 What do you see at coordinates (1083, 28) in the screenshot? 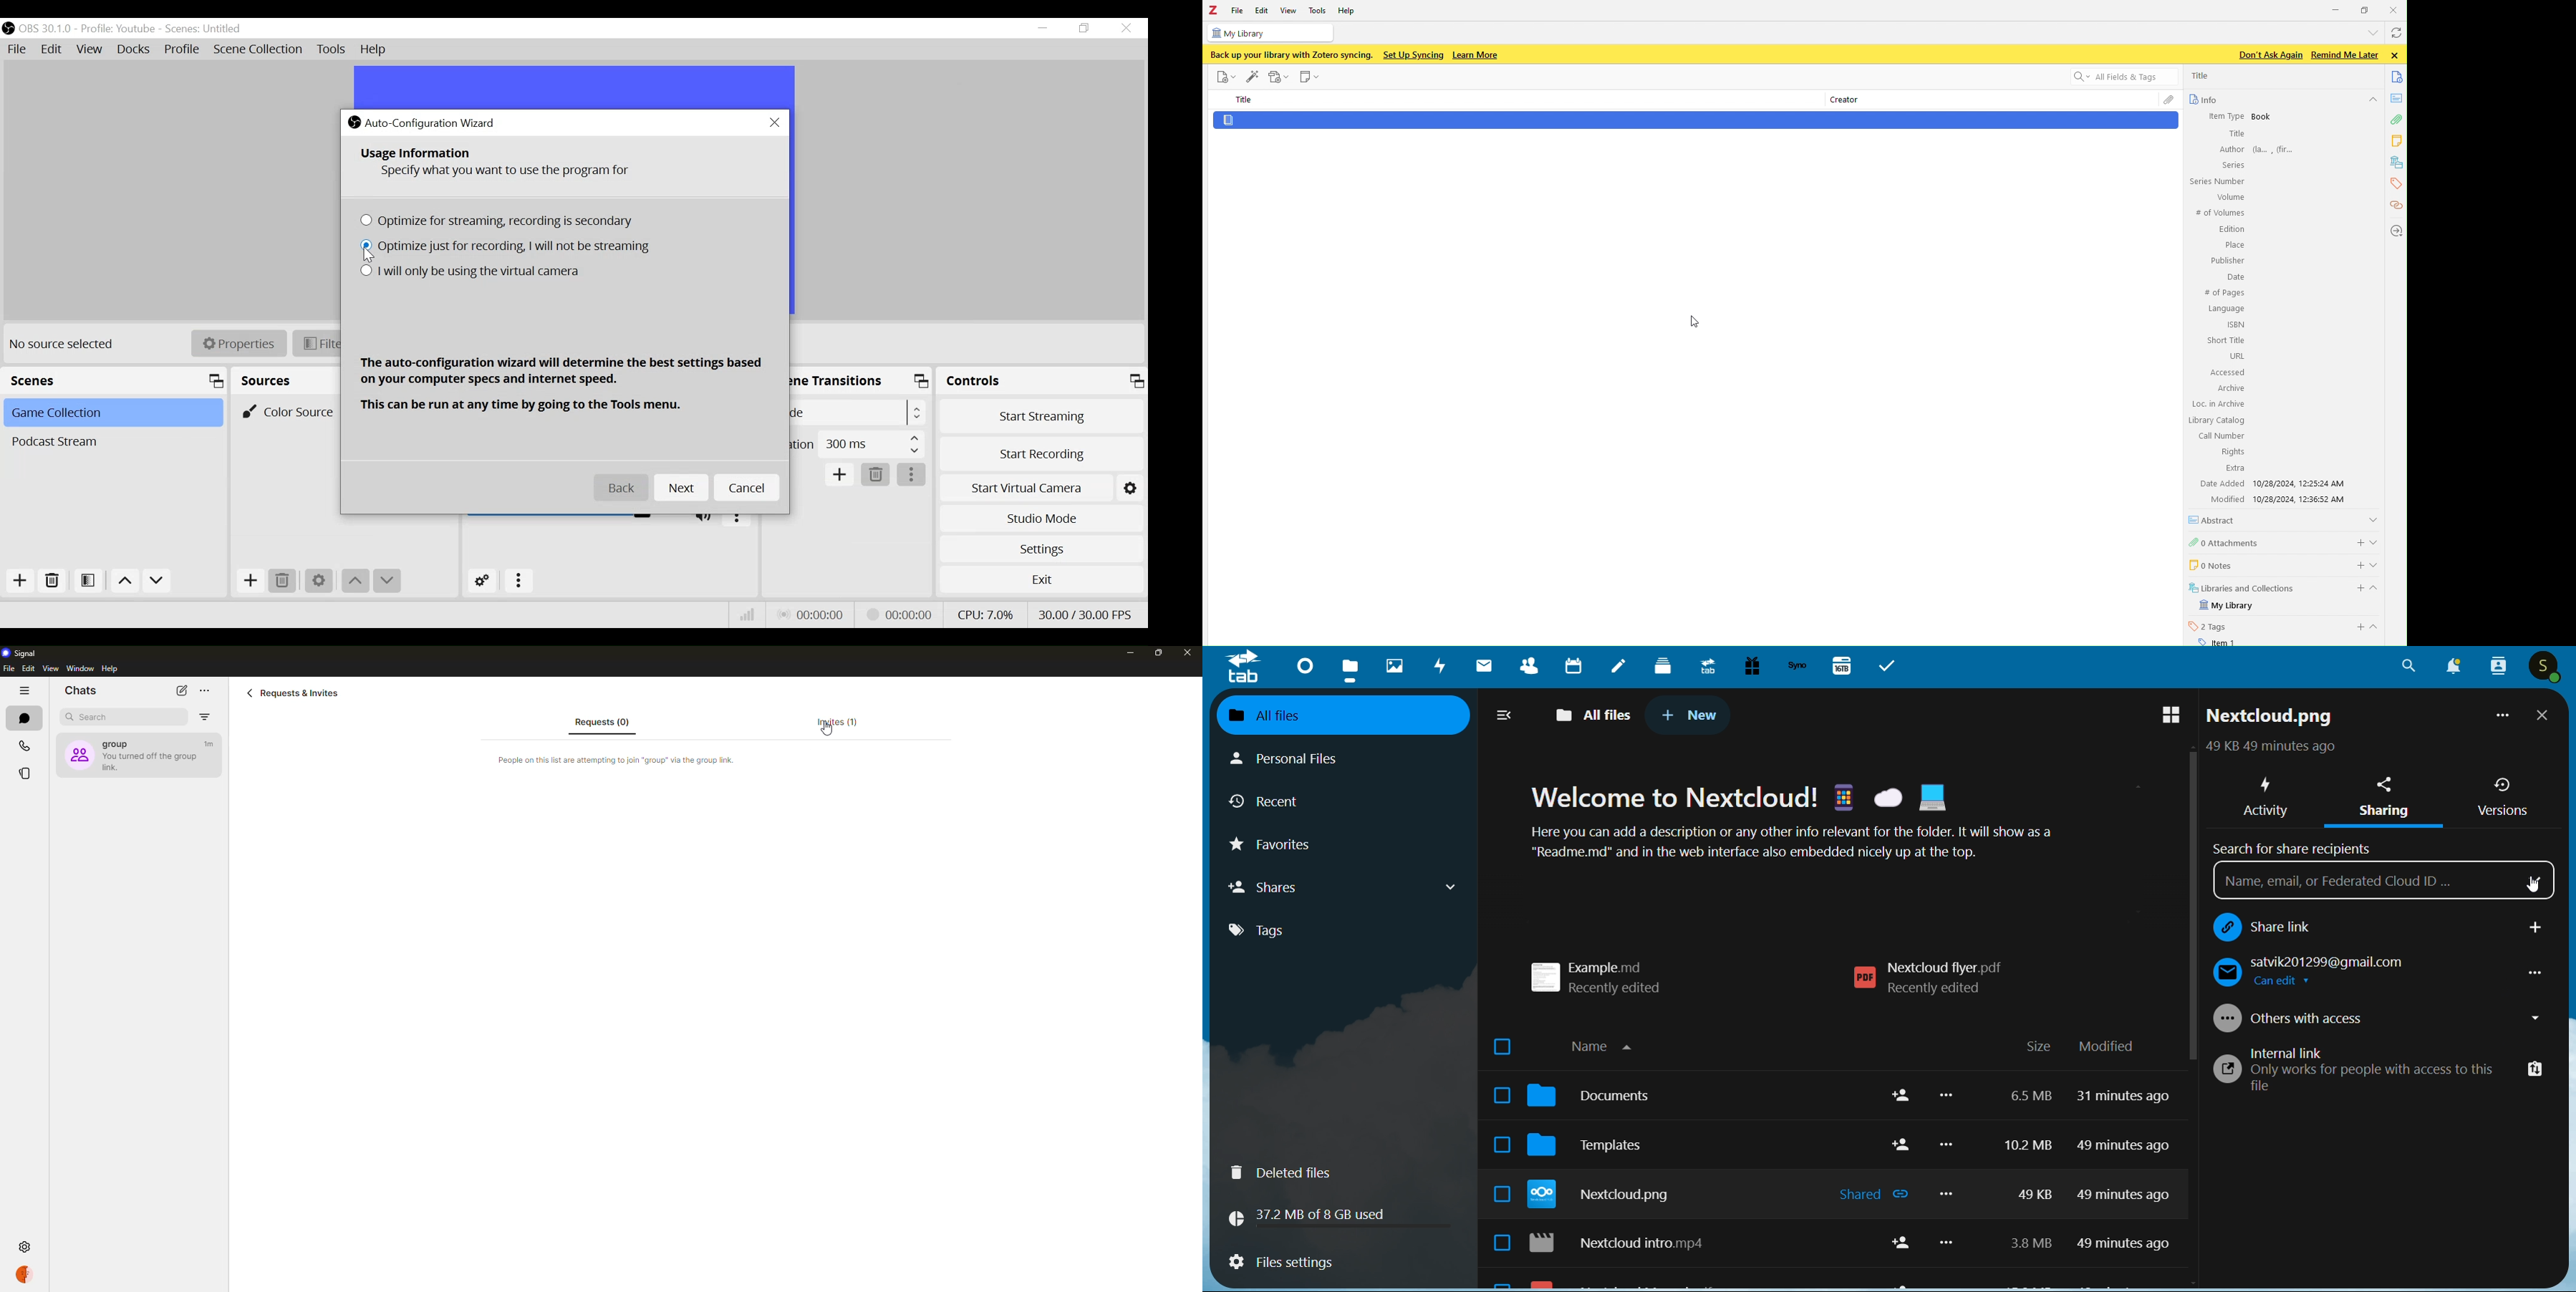
I see `Restore` at bounding box center [1083, 28].